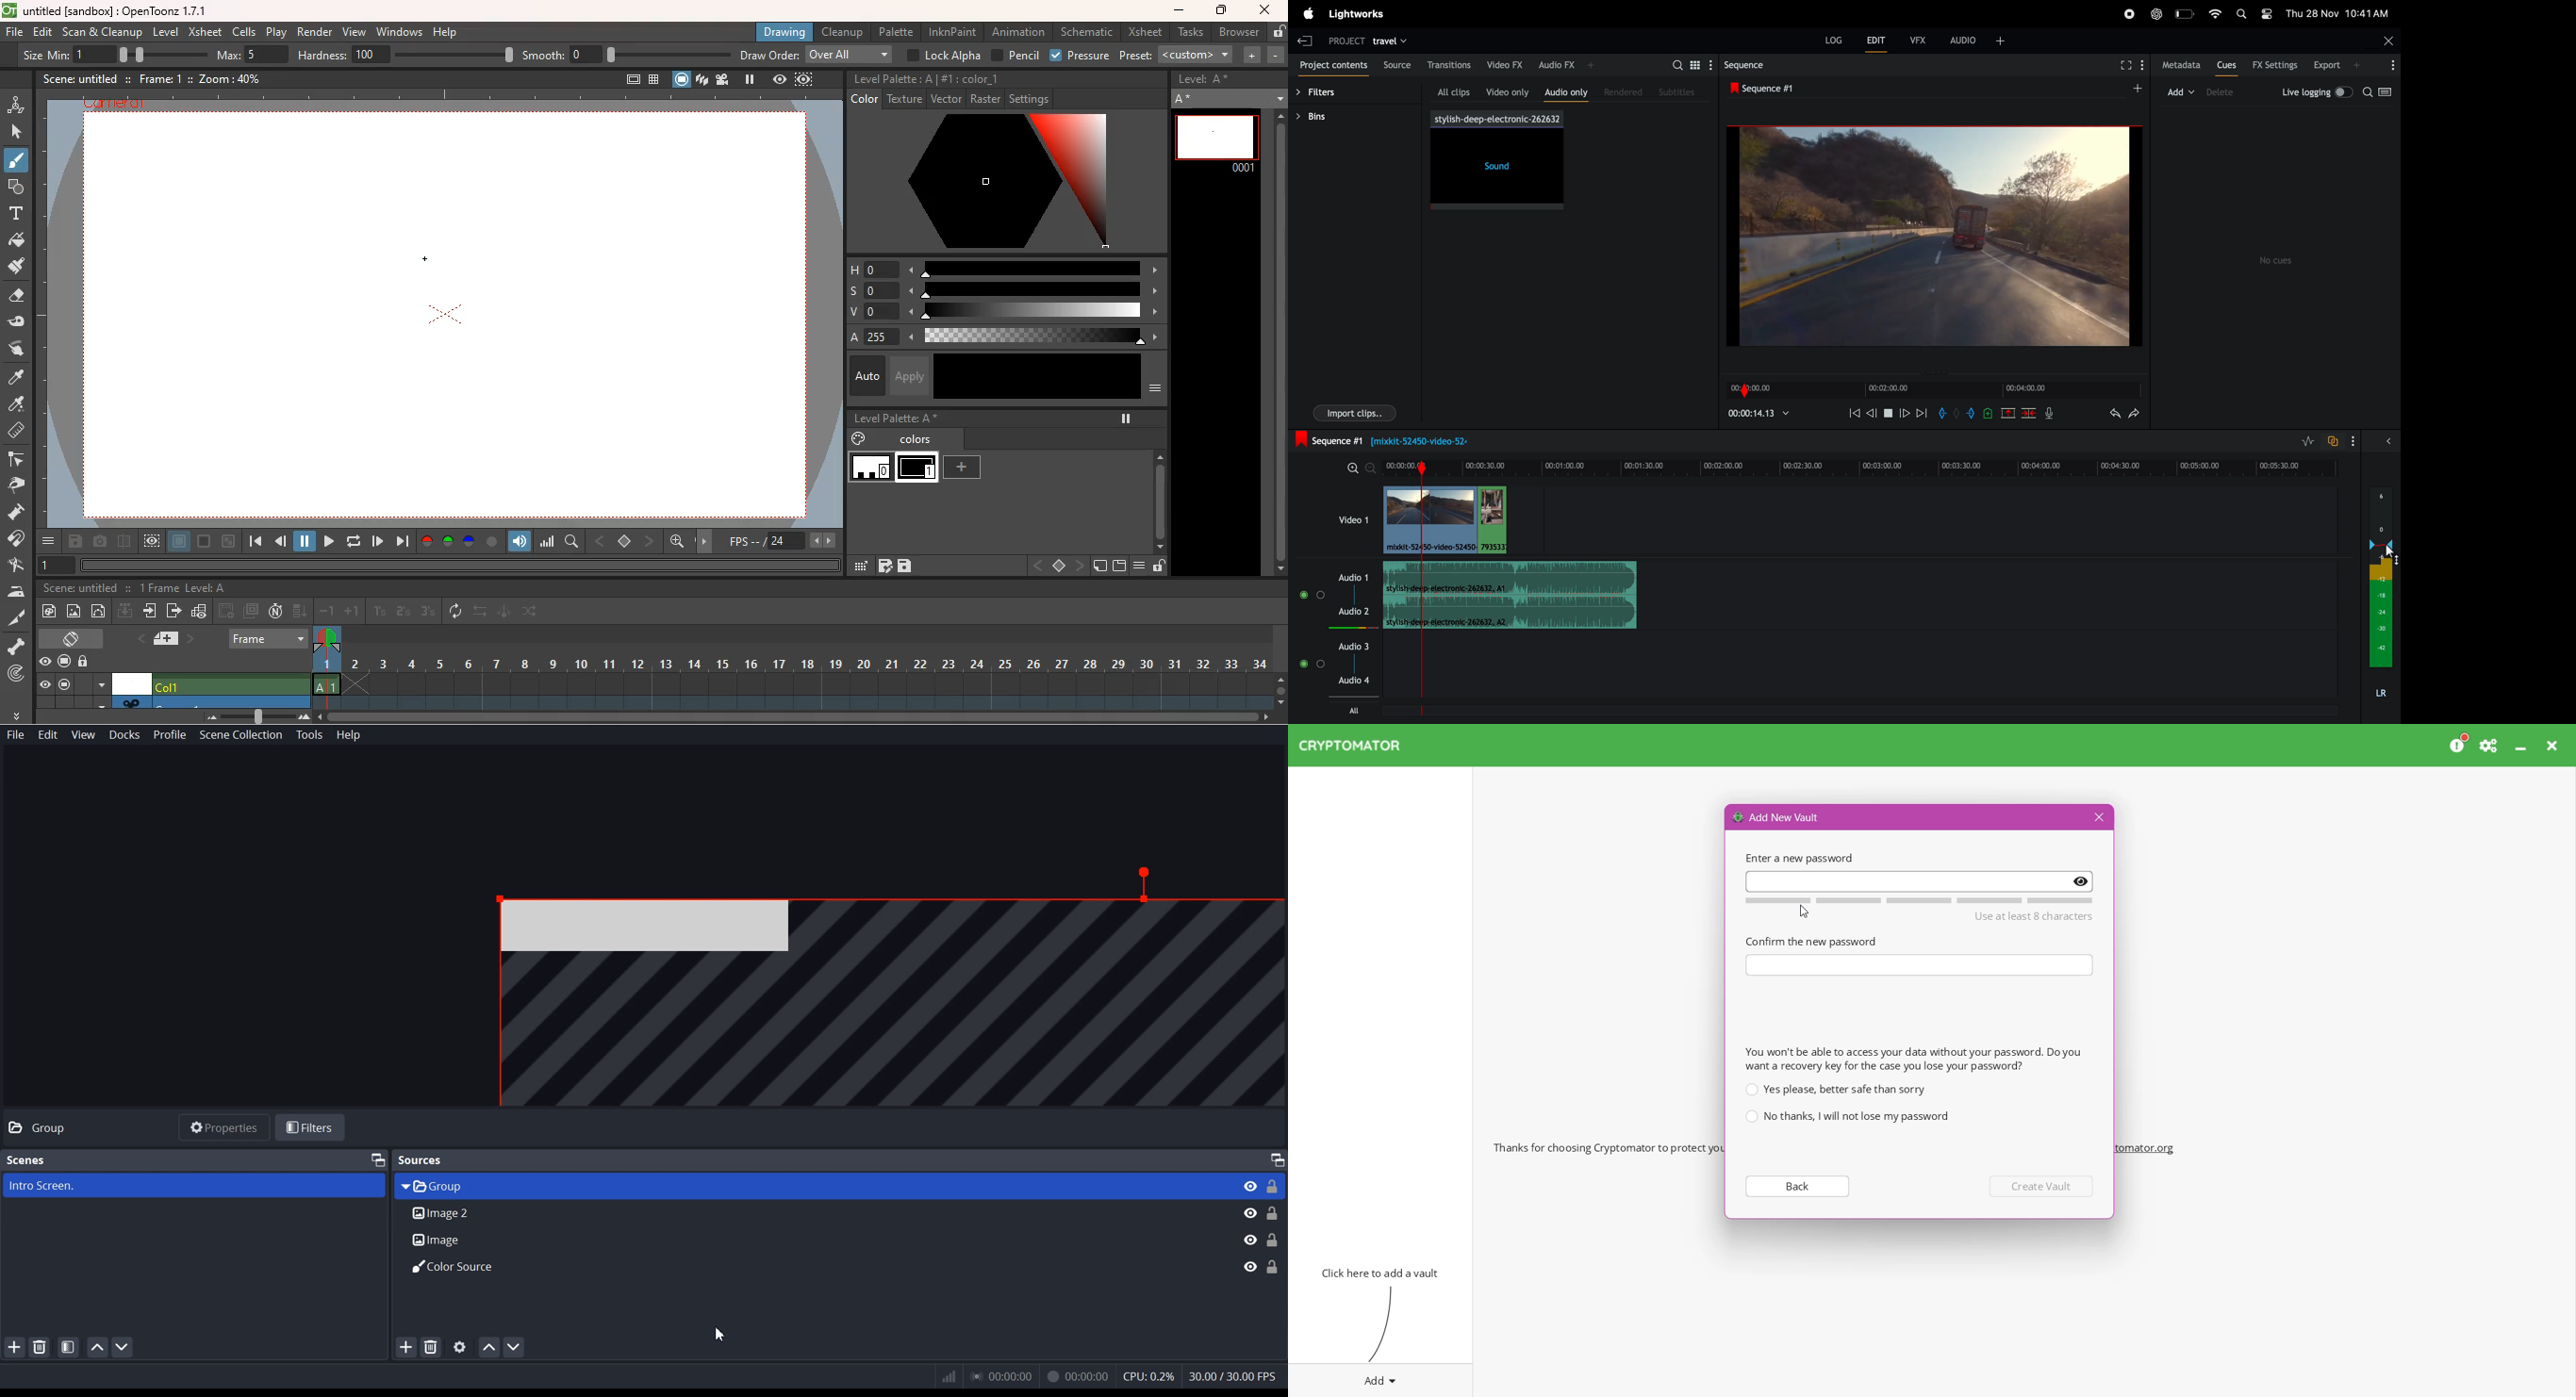 The image size is (2576, 1400). What do you see at coordinates (346, 735) in the screenshot?
I see `Help` at bounding box center [346, 735].